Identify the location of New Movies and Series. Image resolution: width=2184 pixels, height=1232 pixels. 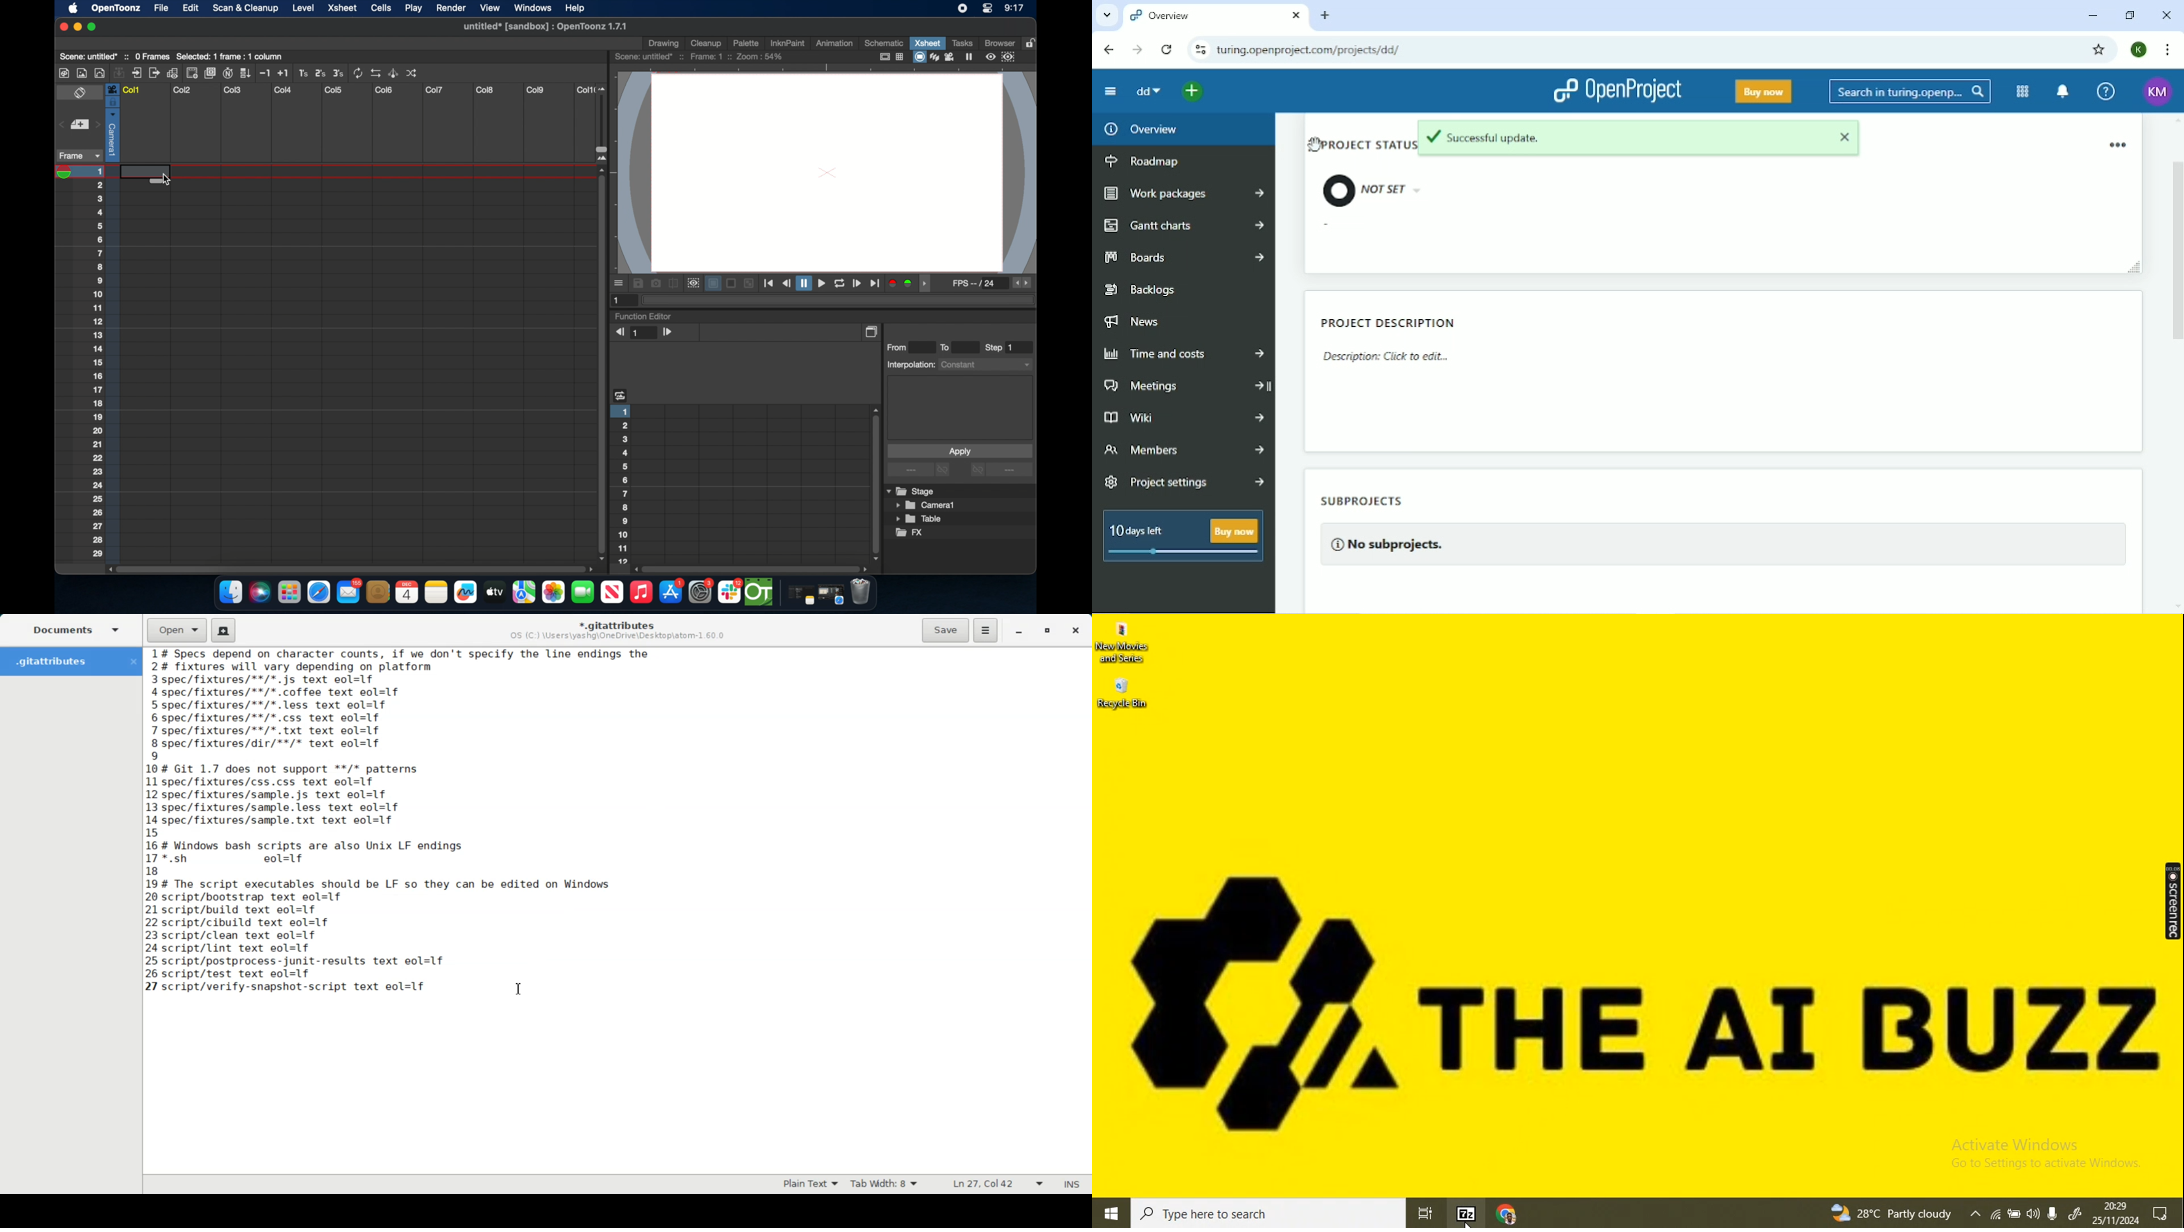
(1124, 643).